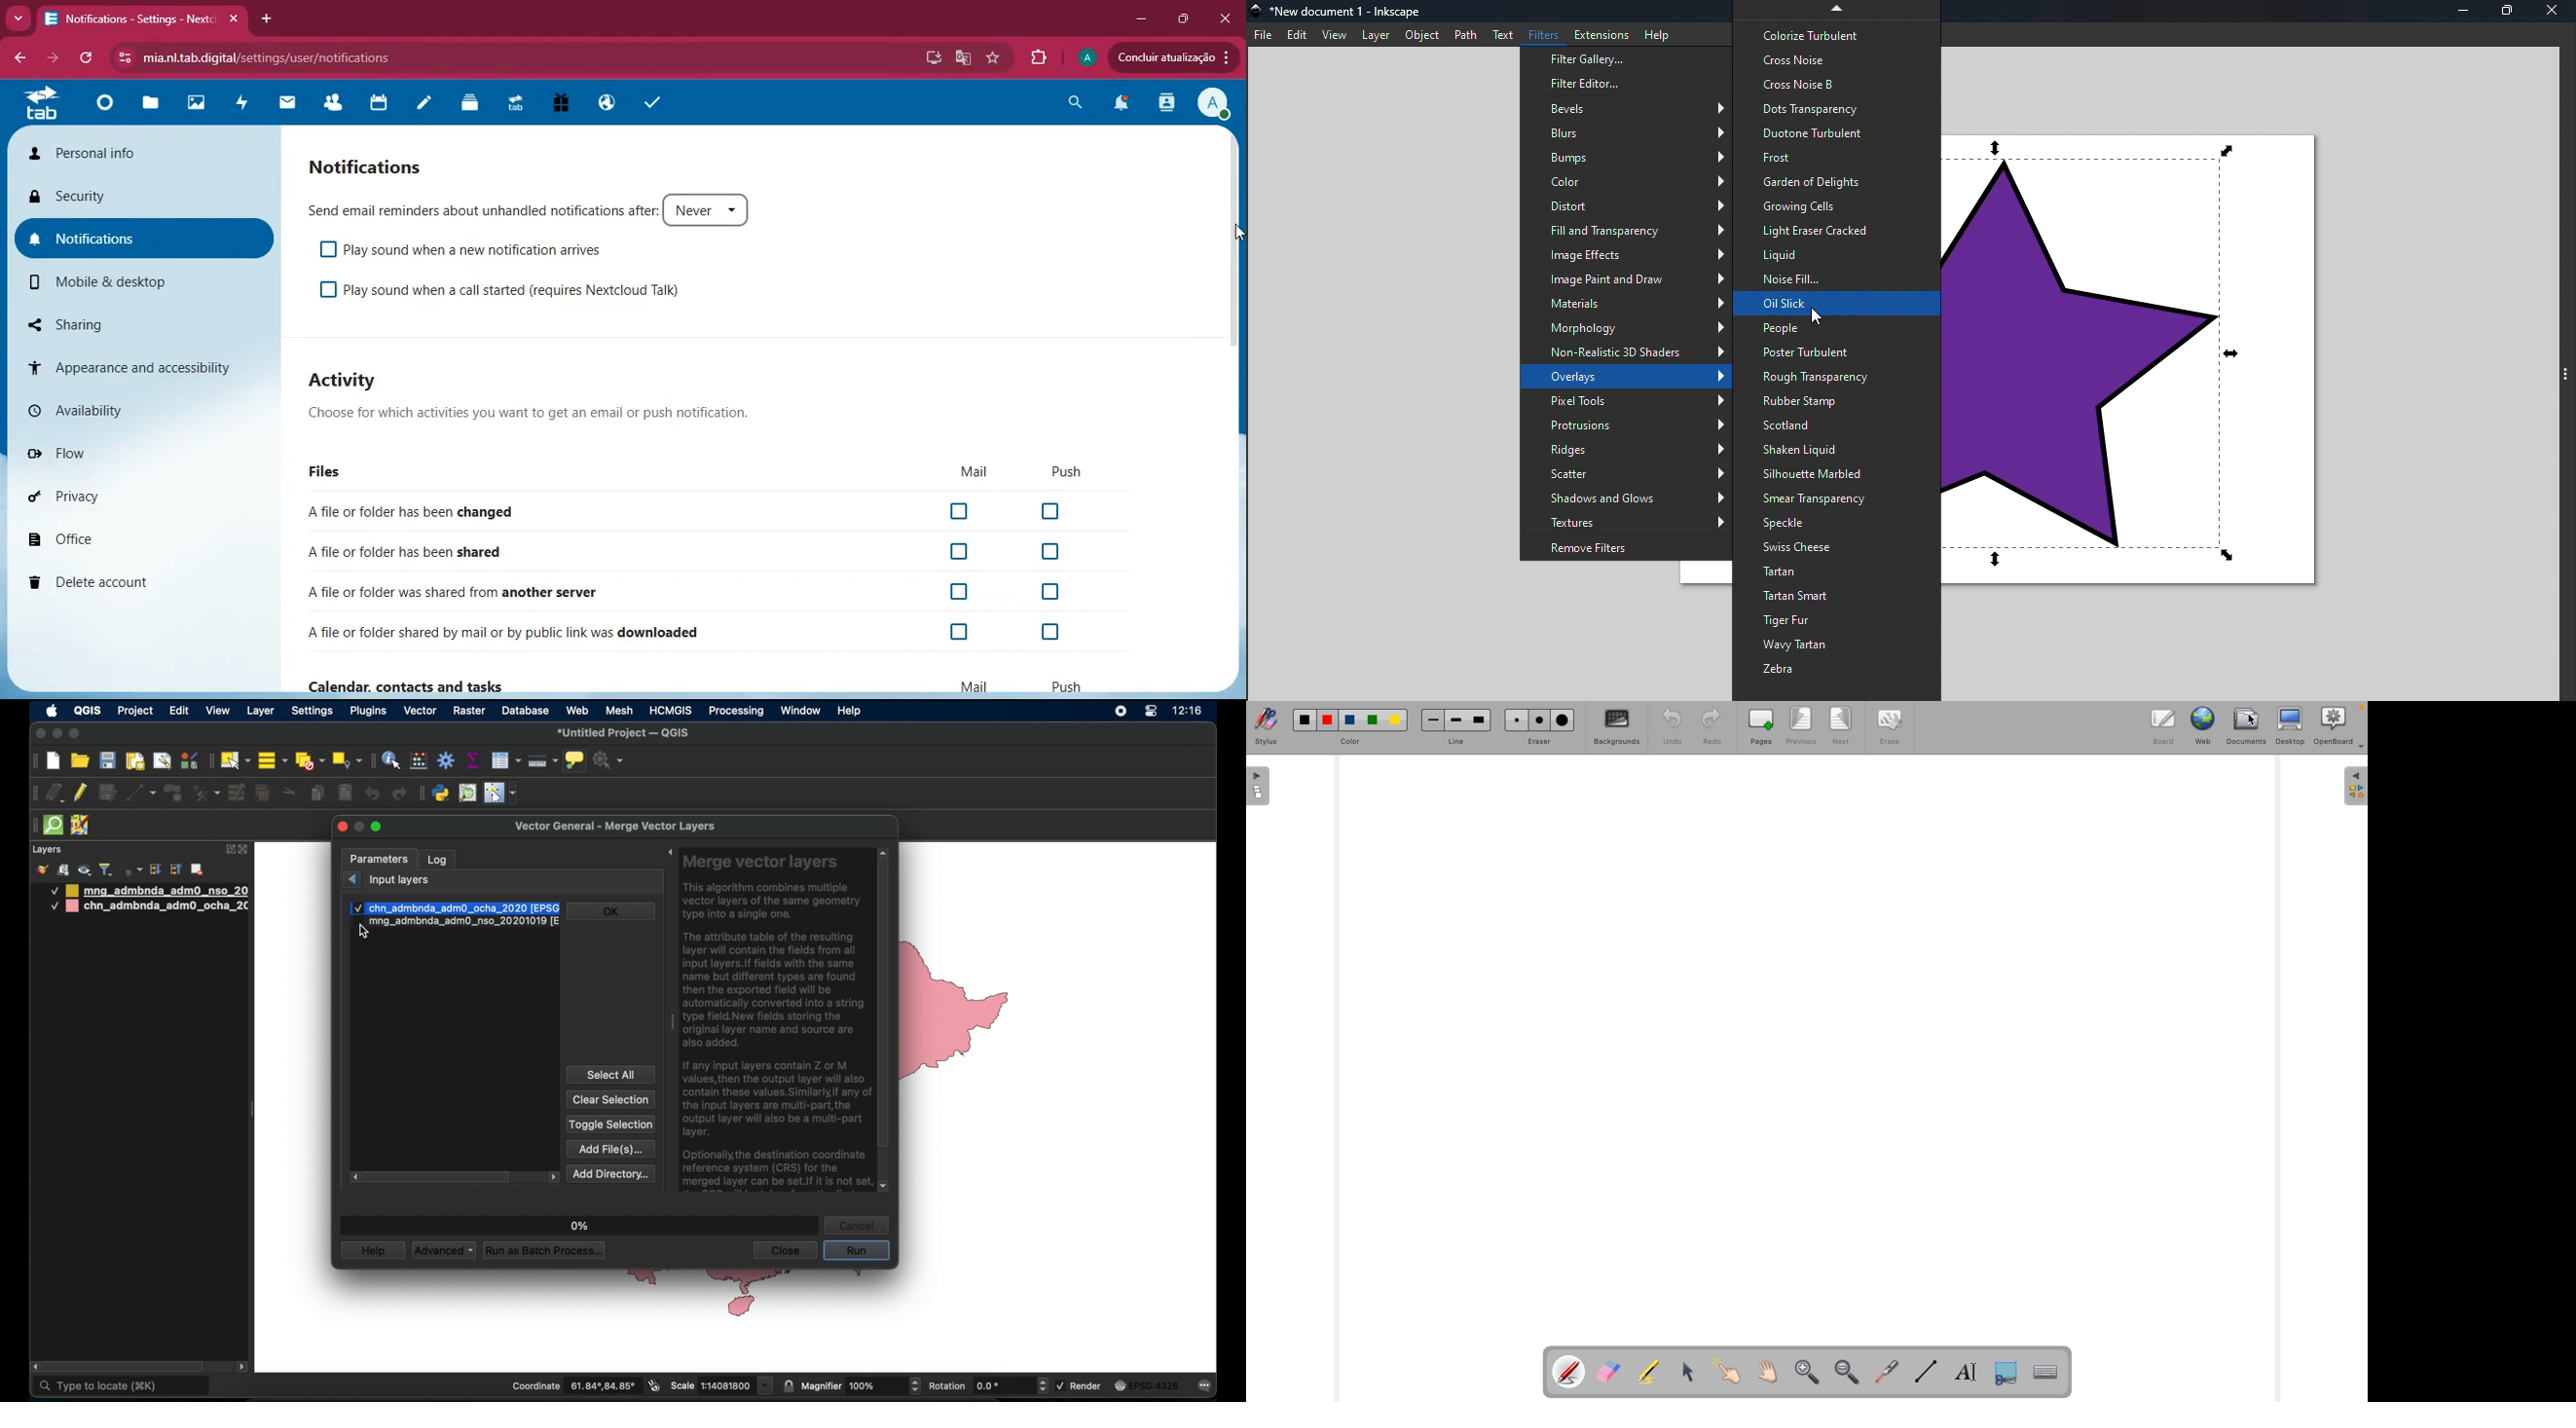 The image size is (2576, 1428). I want to click on flow, so click(130, 453).